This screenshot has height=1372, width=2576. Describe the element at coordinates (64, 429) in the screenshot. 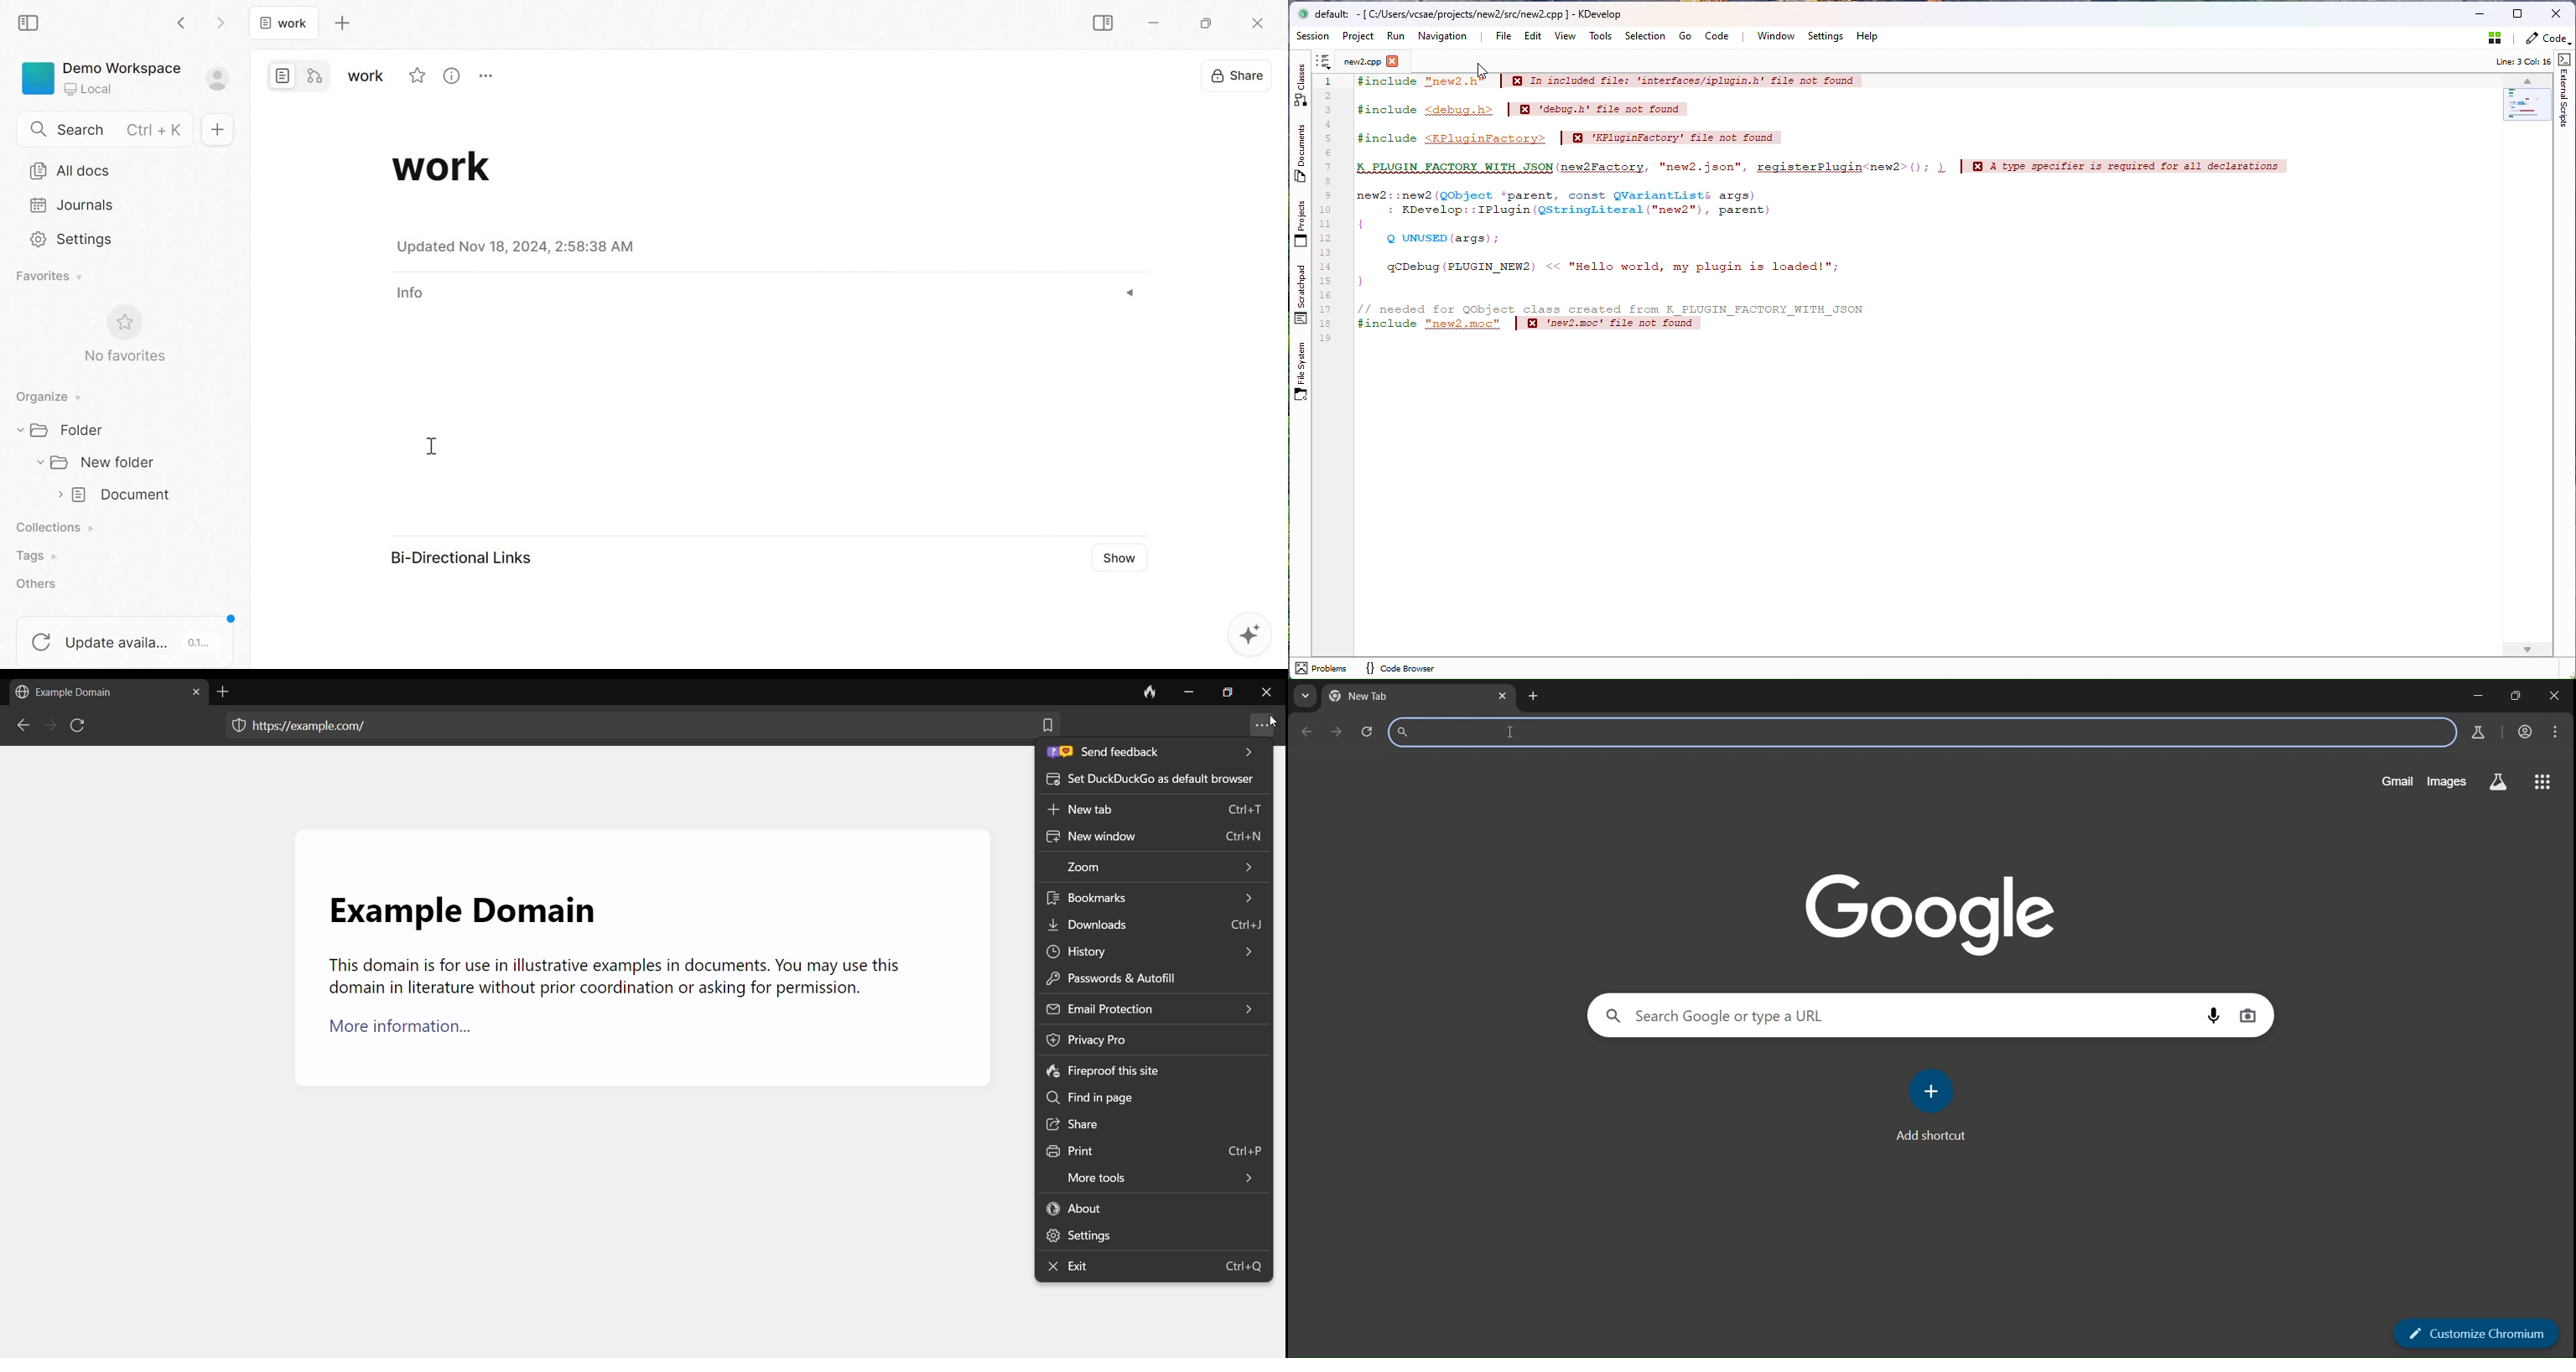

I see `Folder` at that location.